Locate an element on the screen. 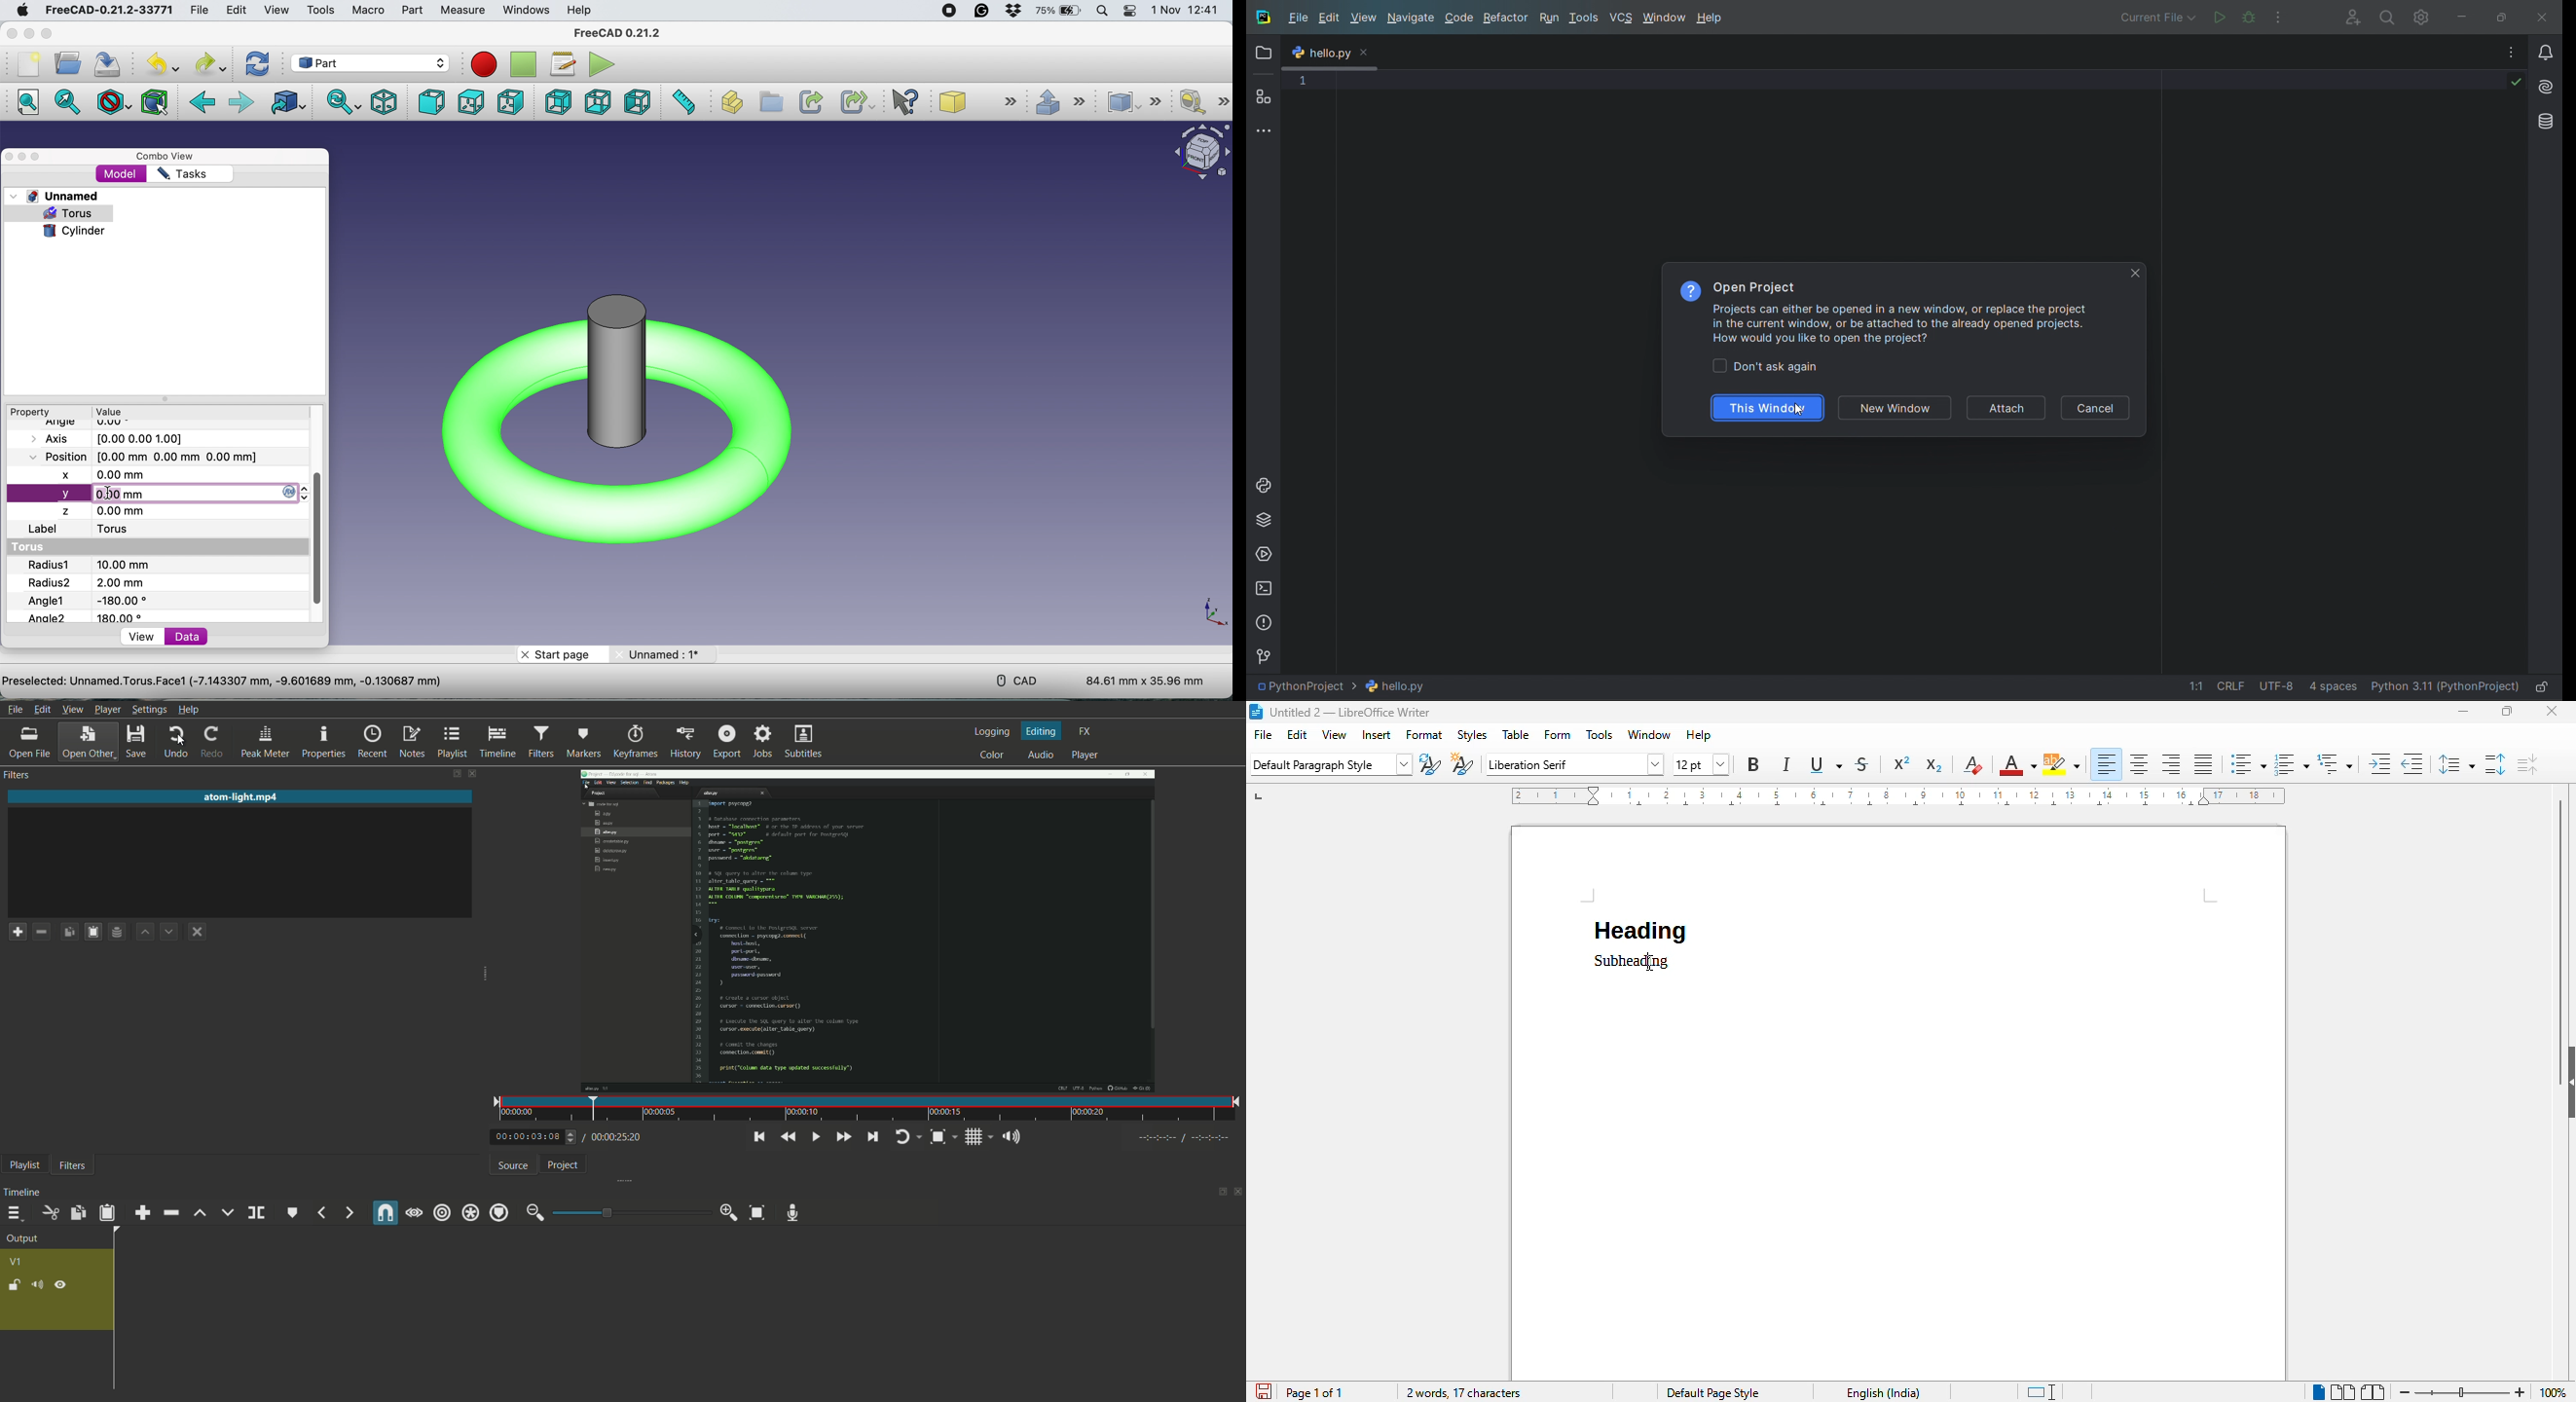 The image size is (2576, 1428). update selected style is located at coordinates (1430, 765).